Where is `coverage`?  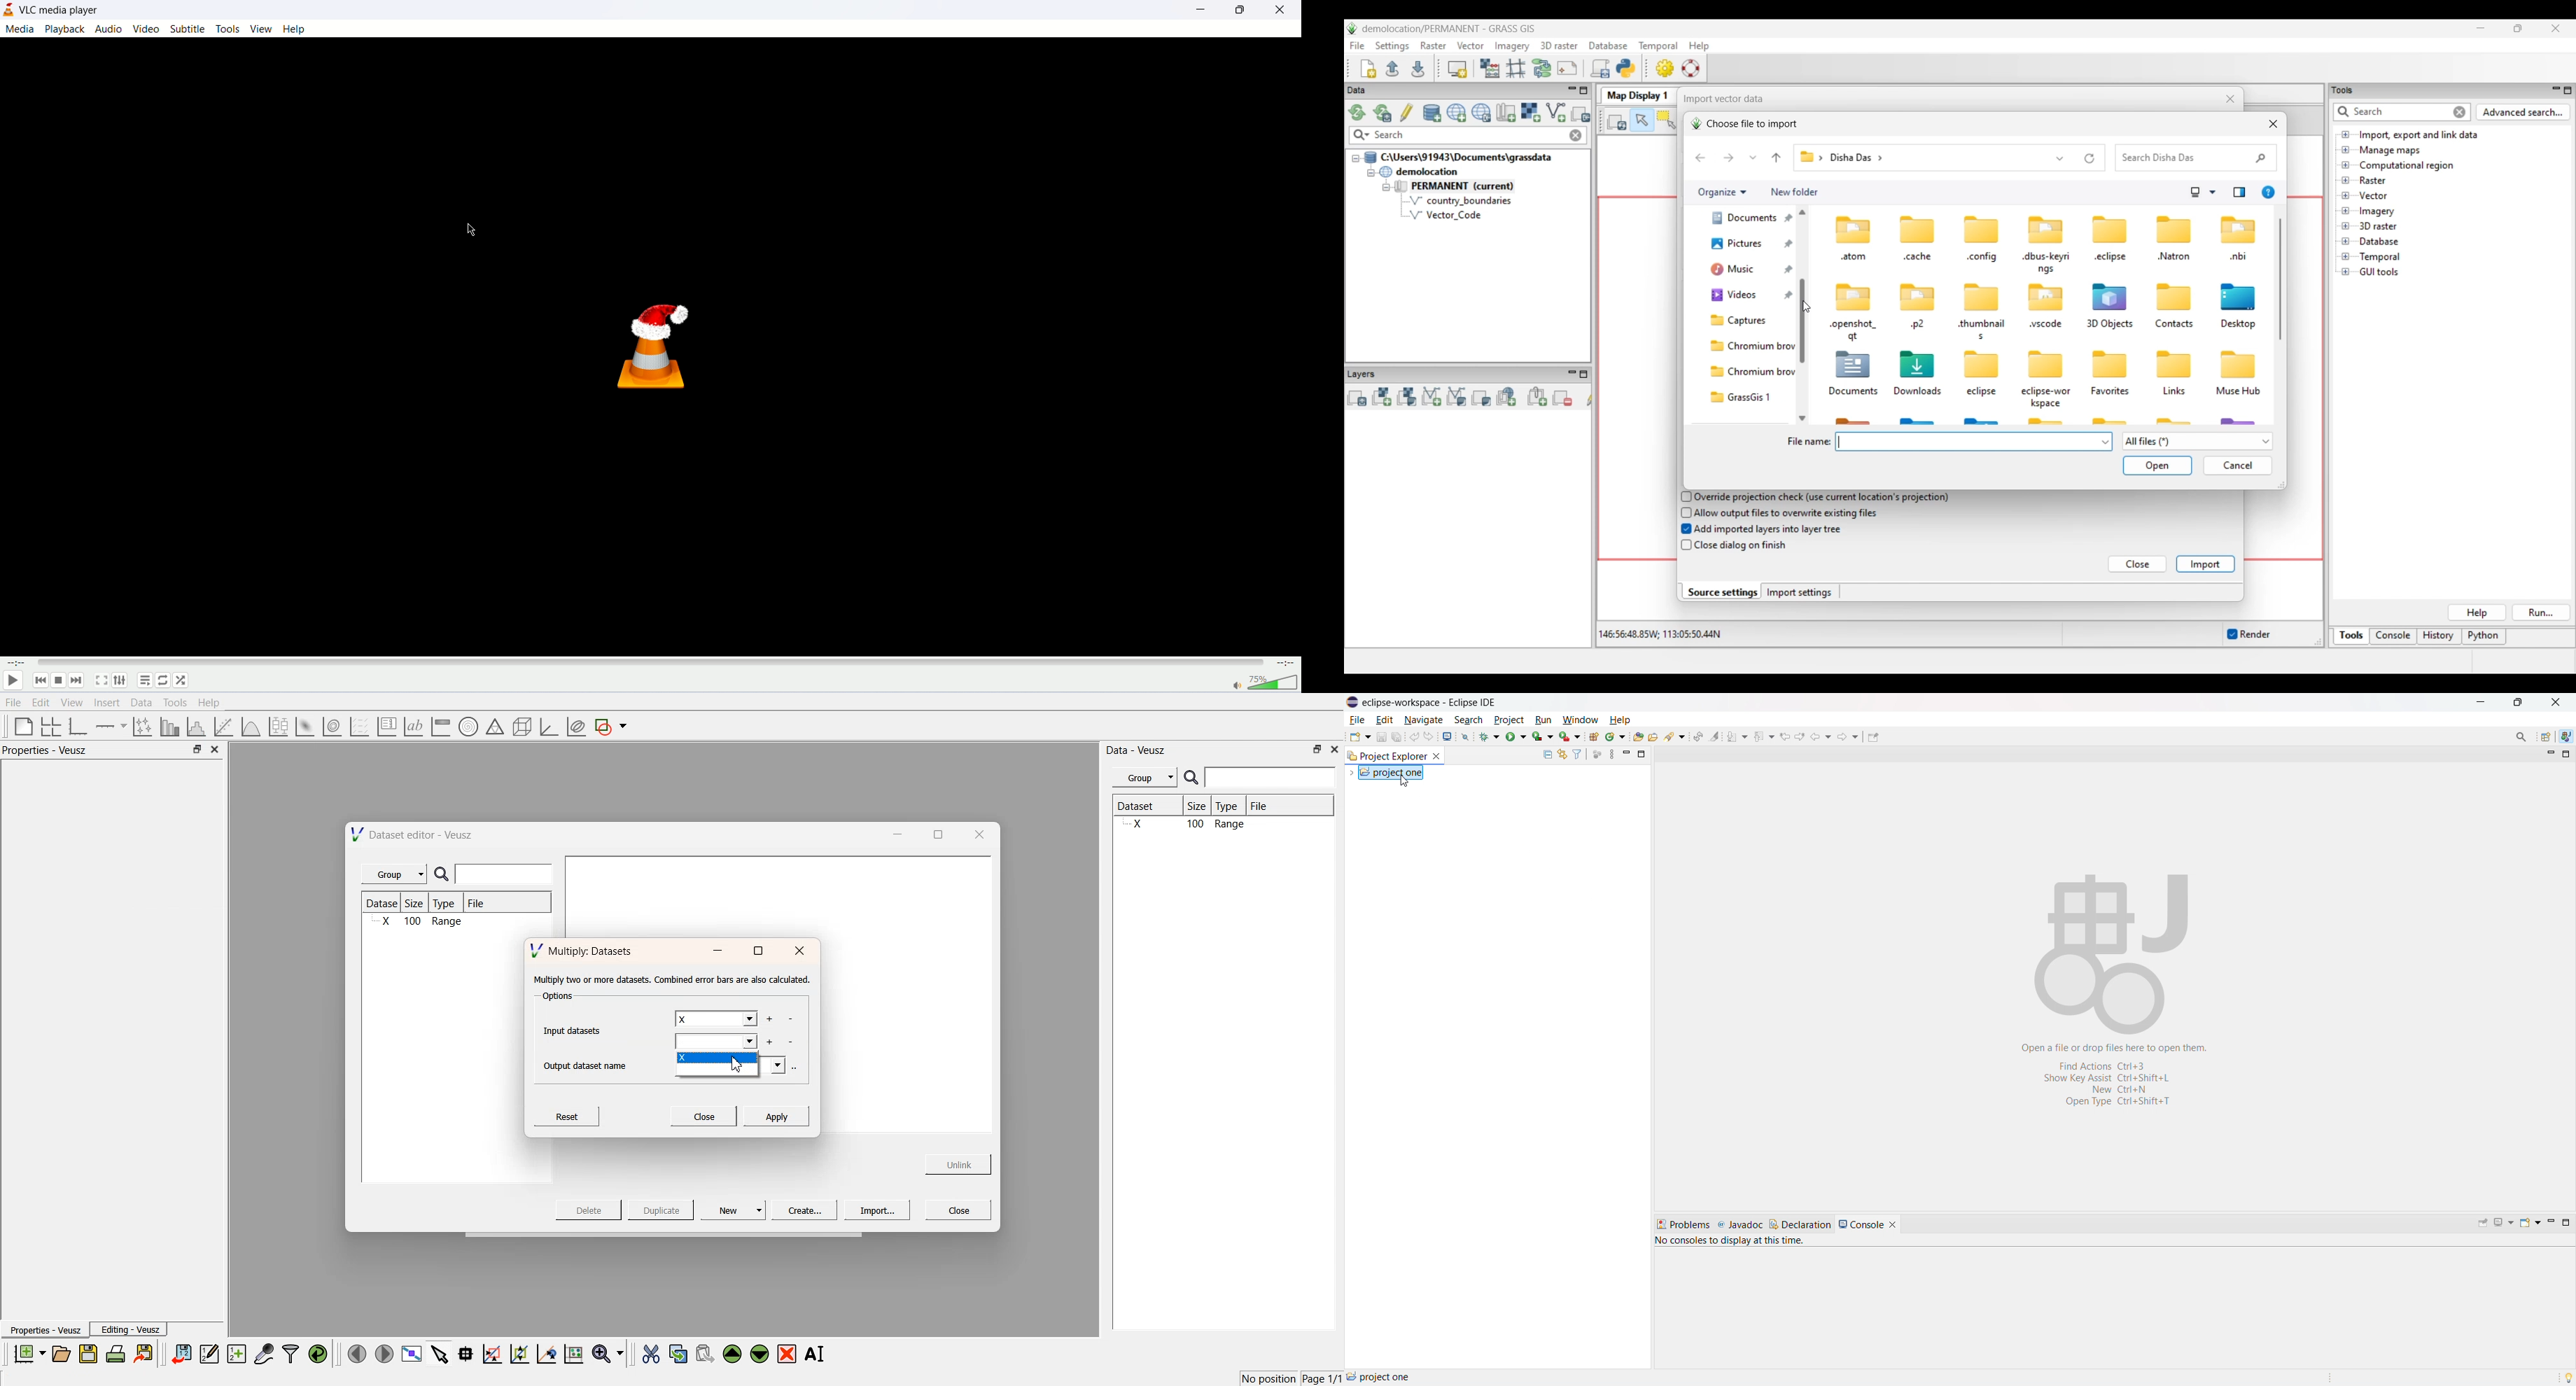 coverage is located at coordinates (1543, 736).